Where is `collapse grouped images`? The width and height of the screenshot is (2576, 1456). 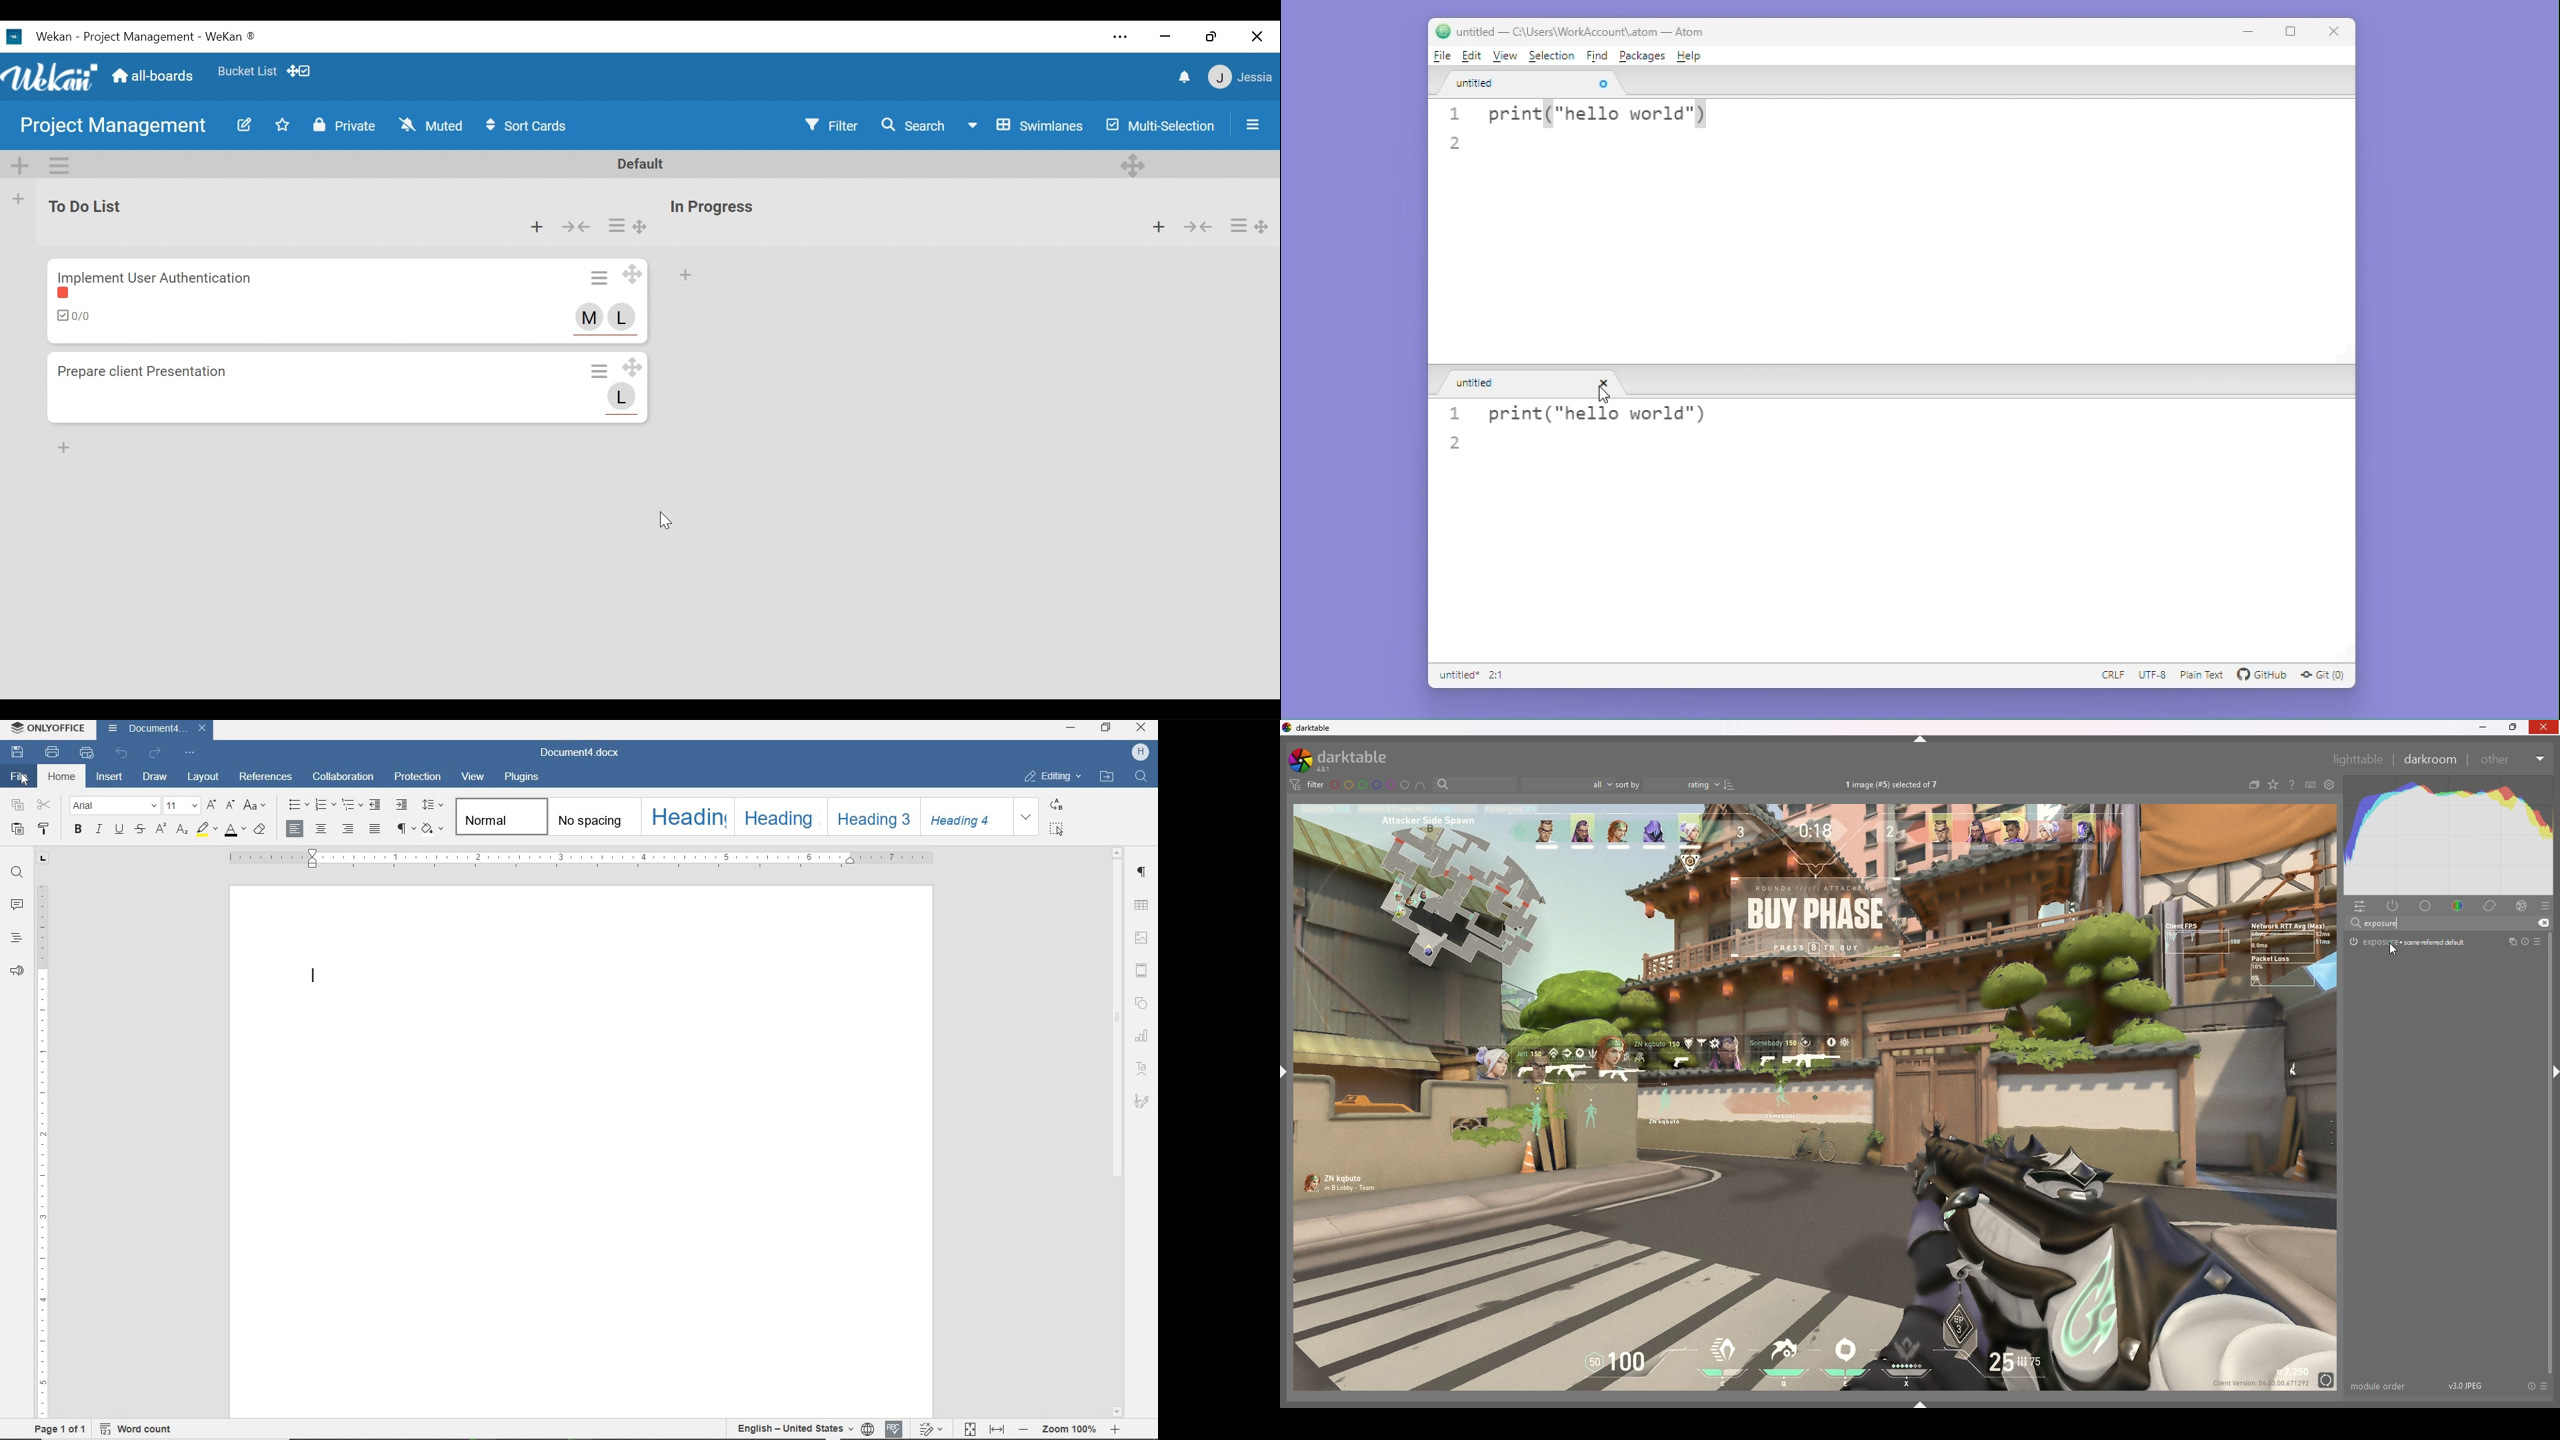 collapse grouped images is located at coordinates (2253, 786).